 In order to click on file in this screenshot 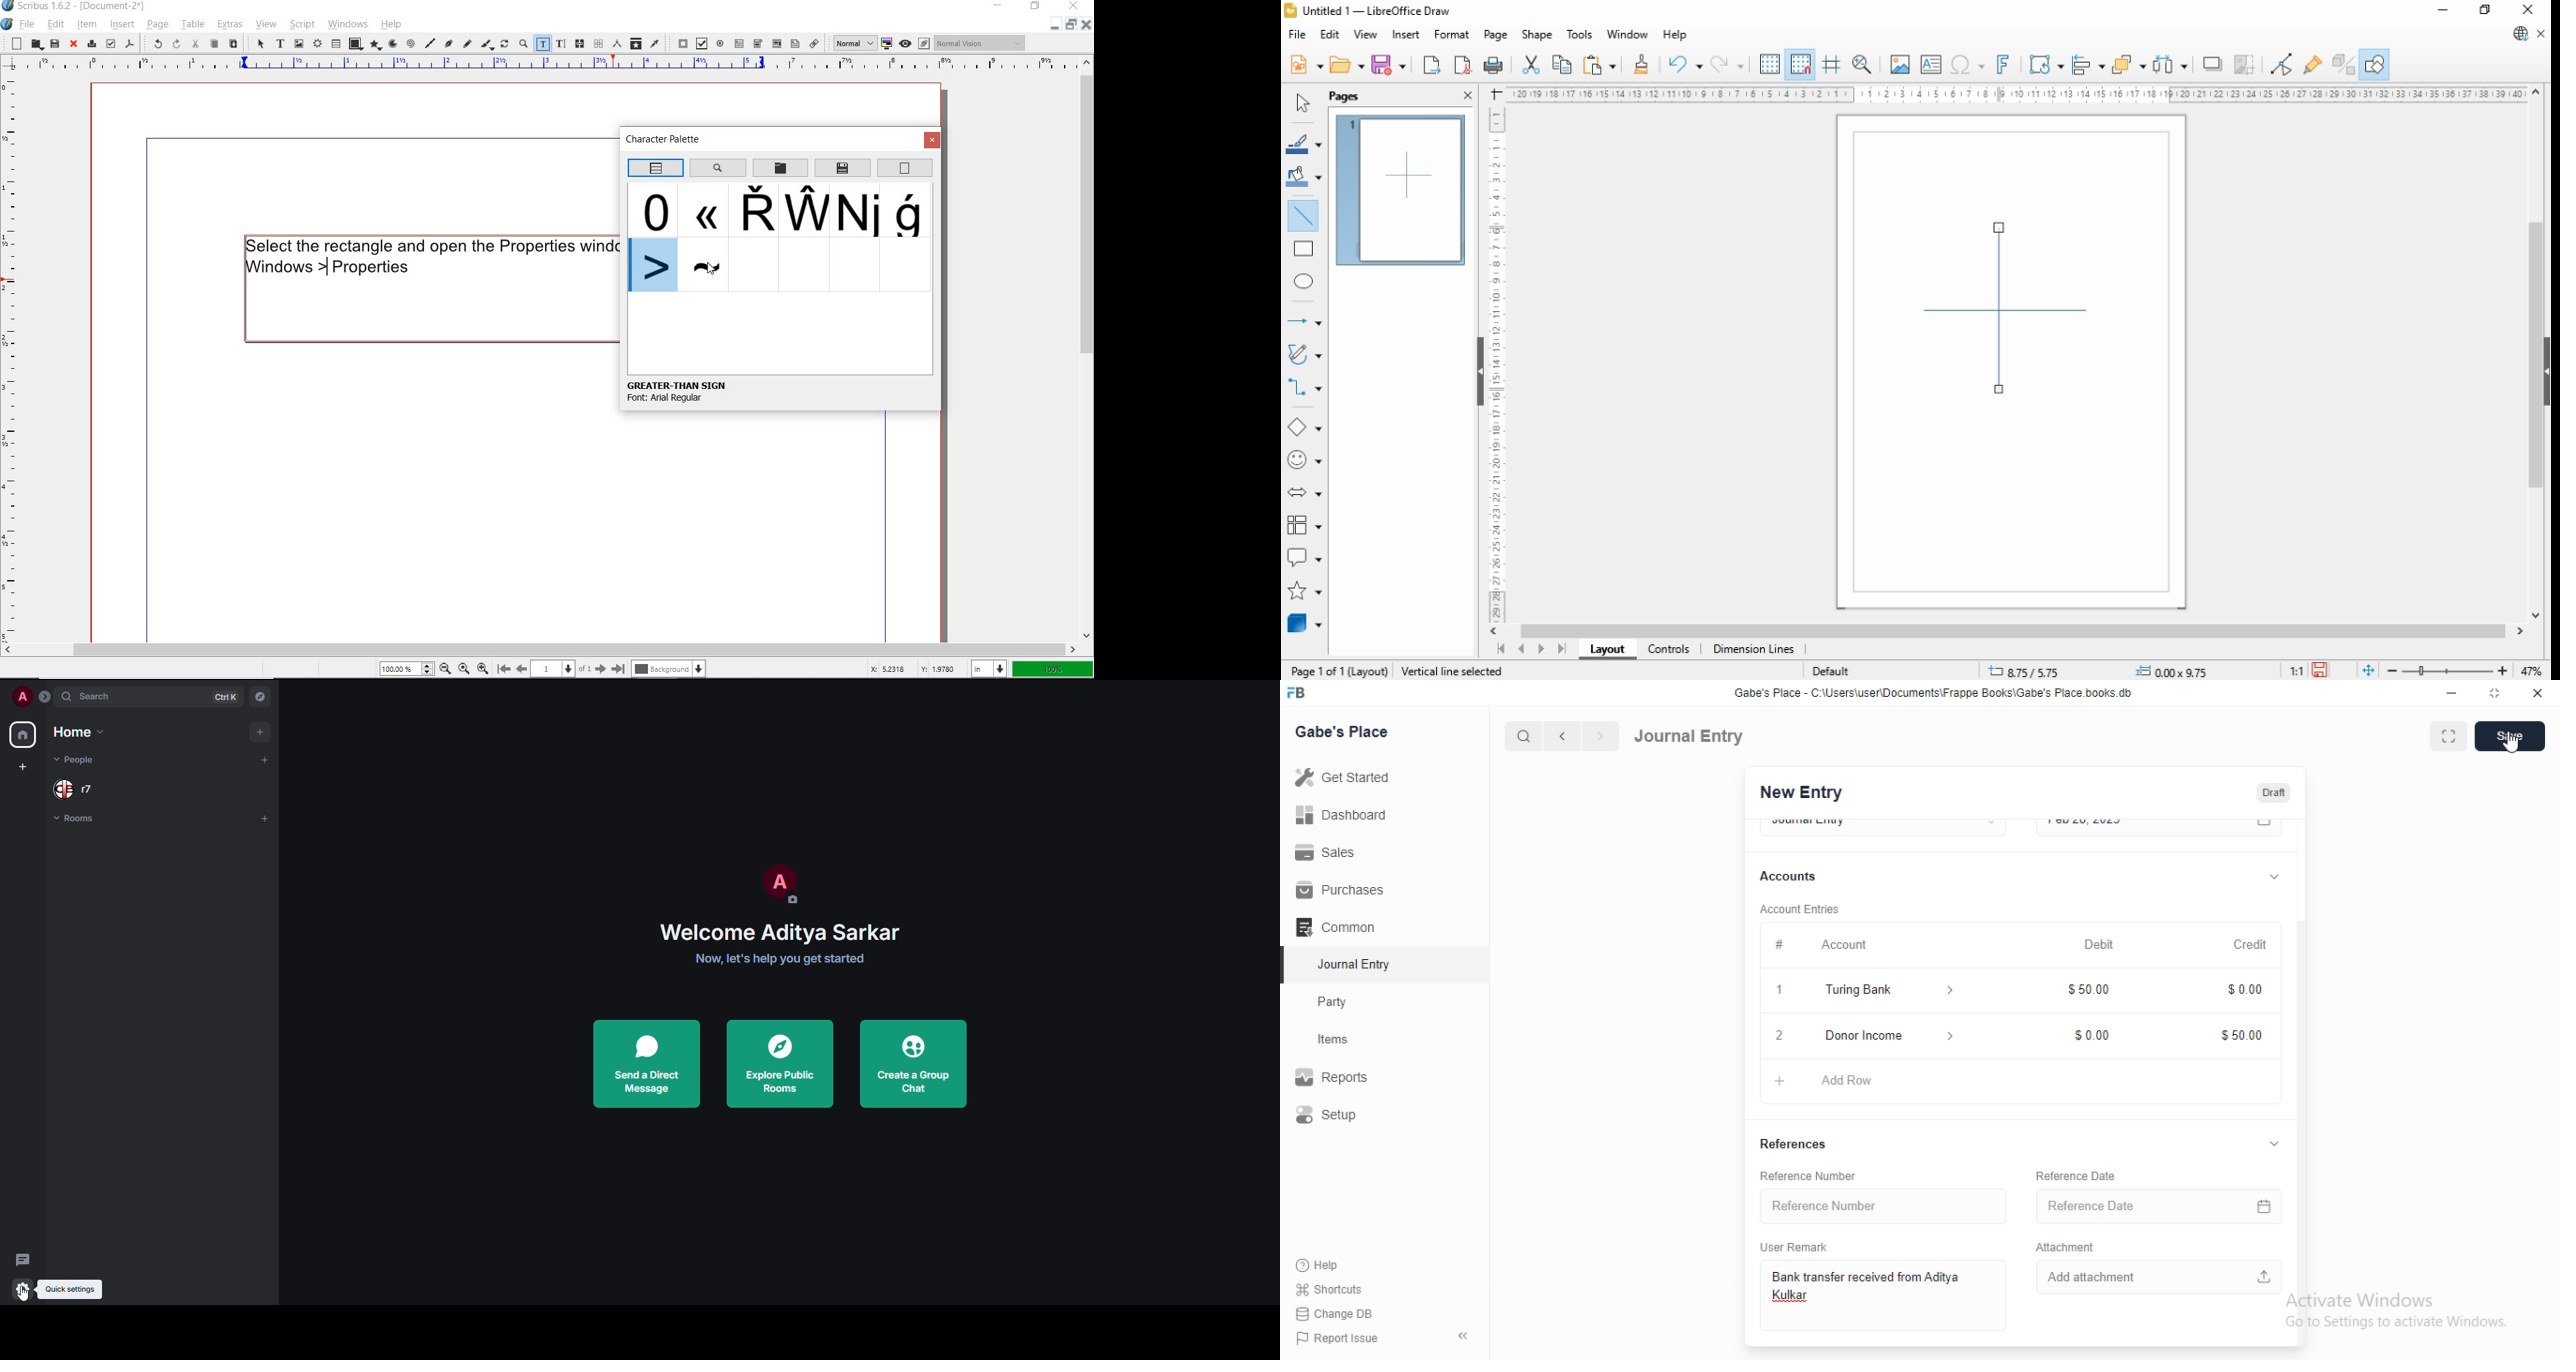, I will do `click(1296, 35)`.